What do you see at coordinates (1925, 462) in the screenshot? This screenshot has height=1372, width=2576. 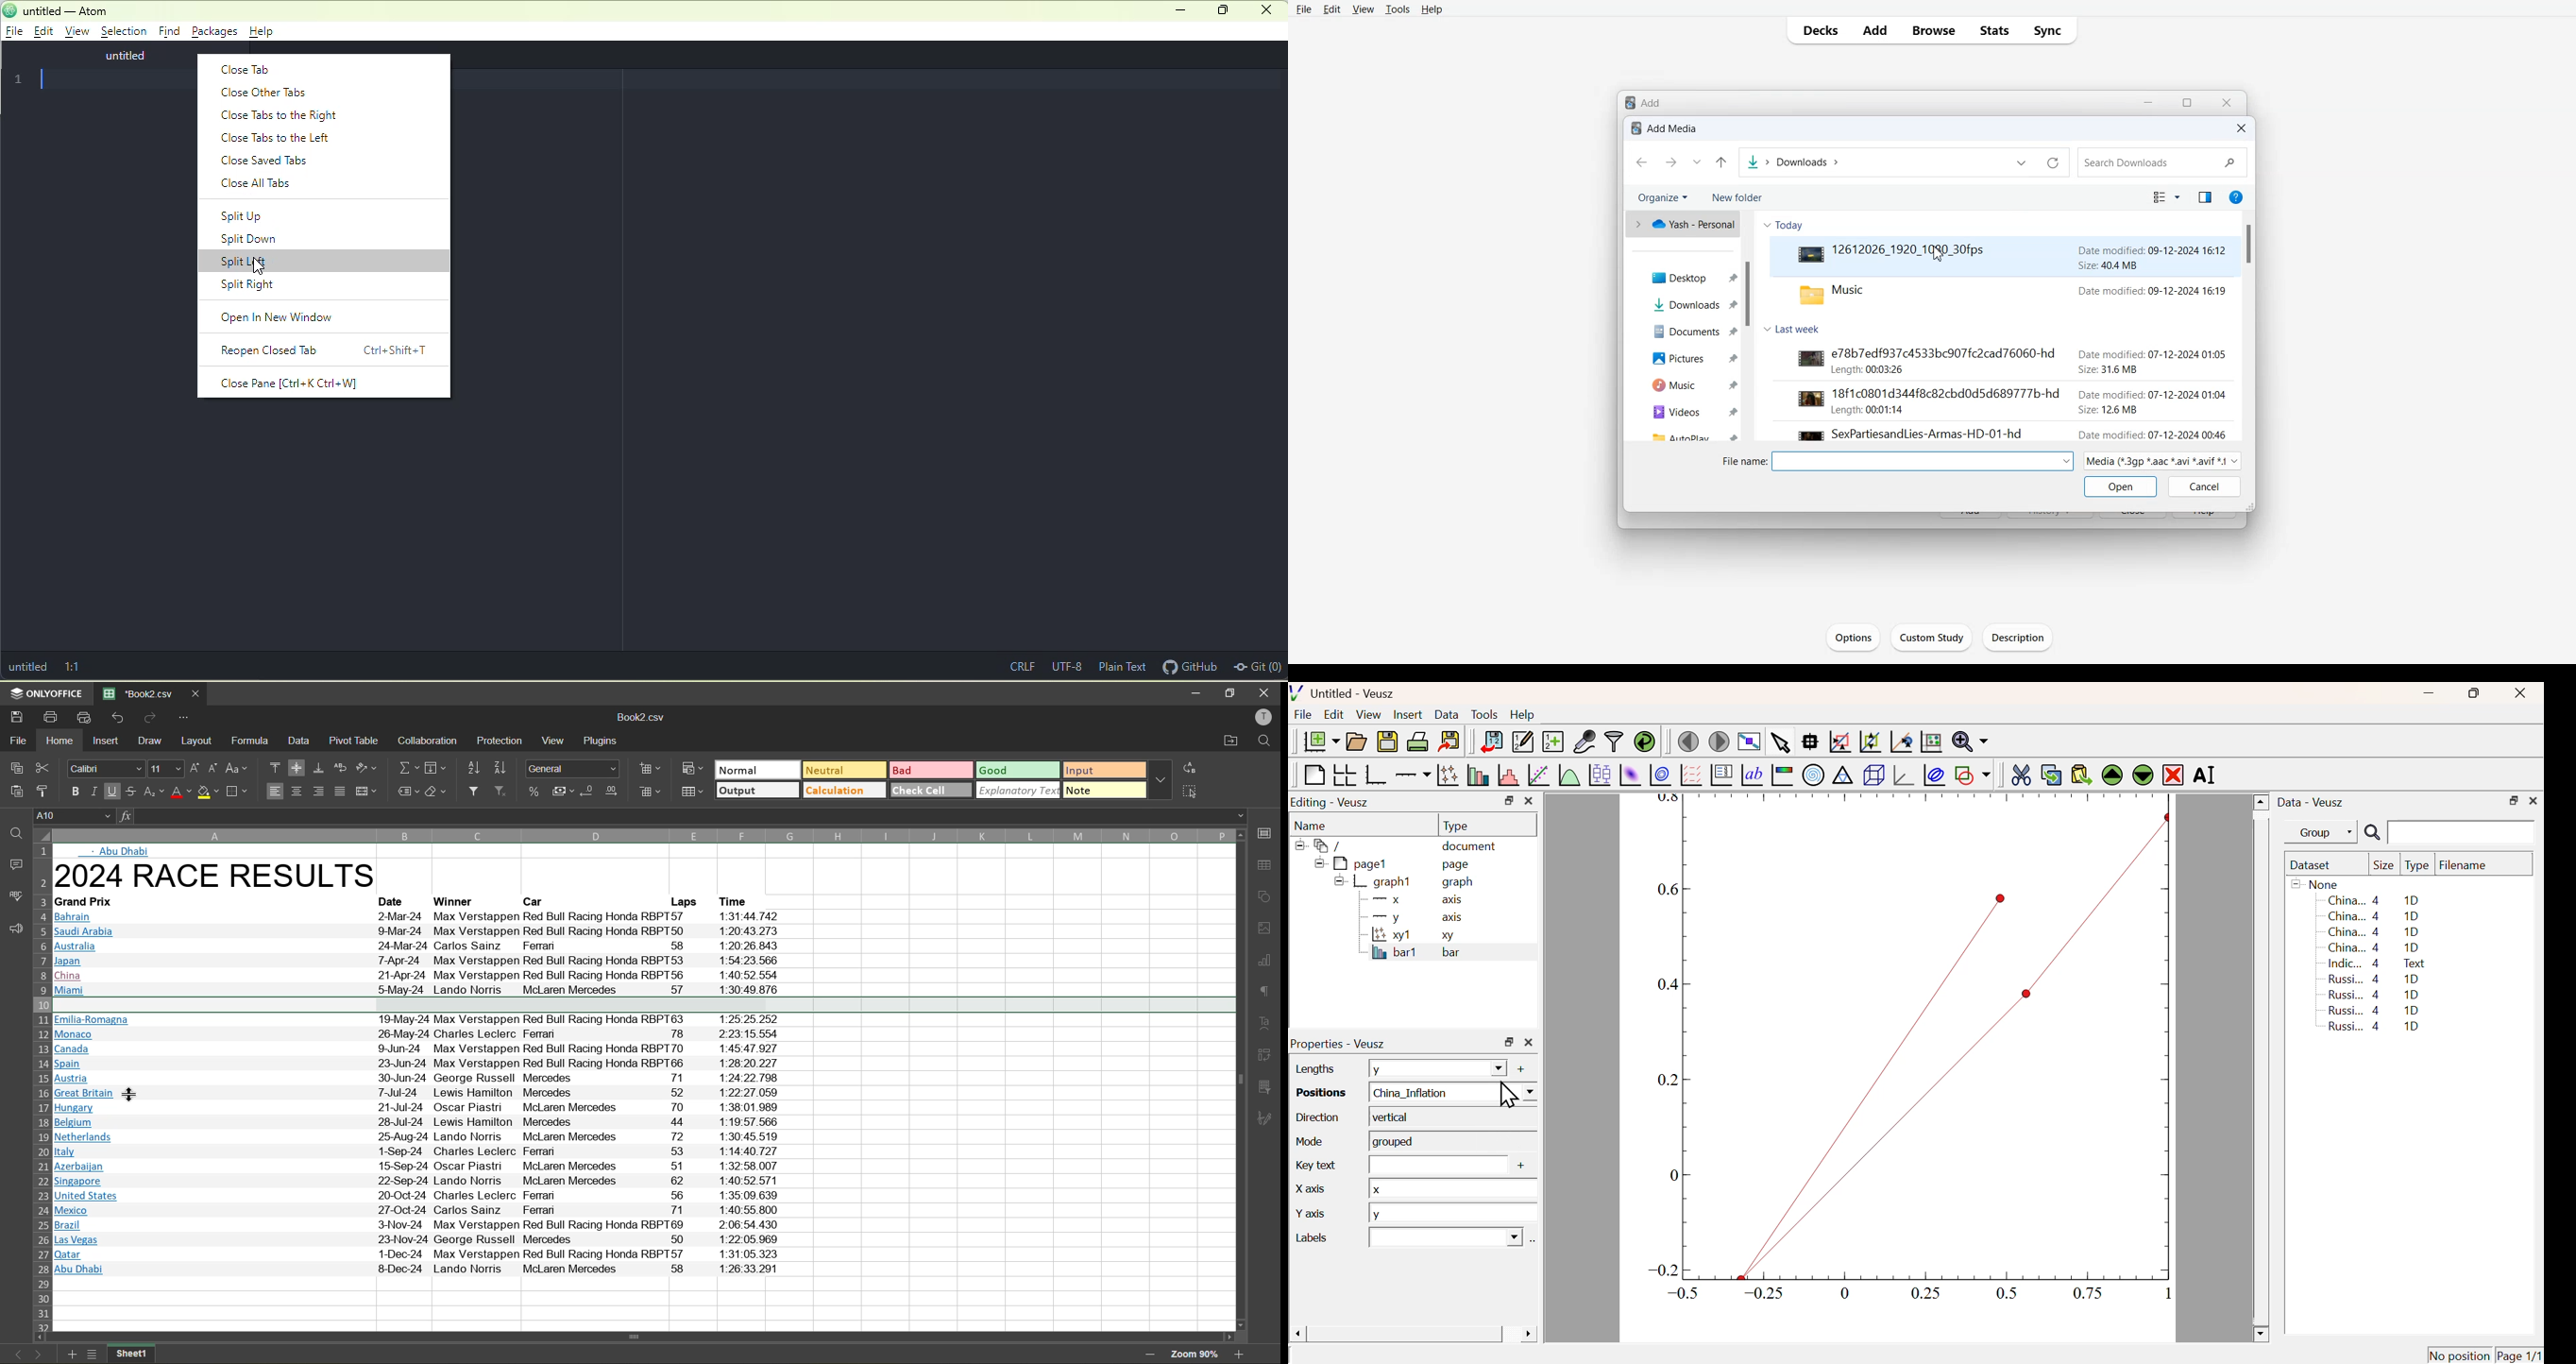 I see `dropdown` at bounding box center [1925, 462].